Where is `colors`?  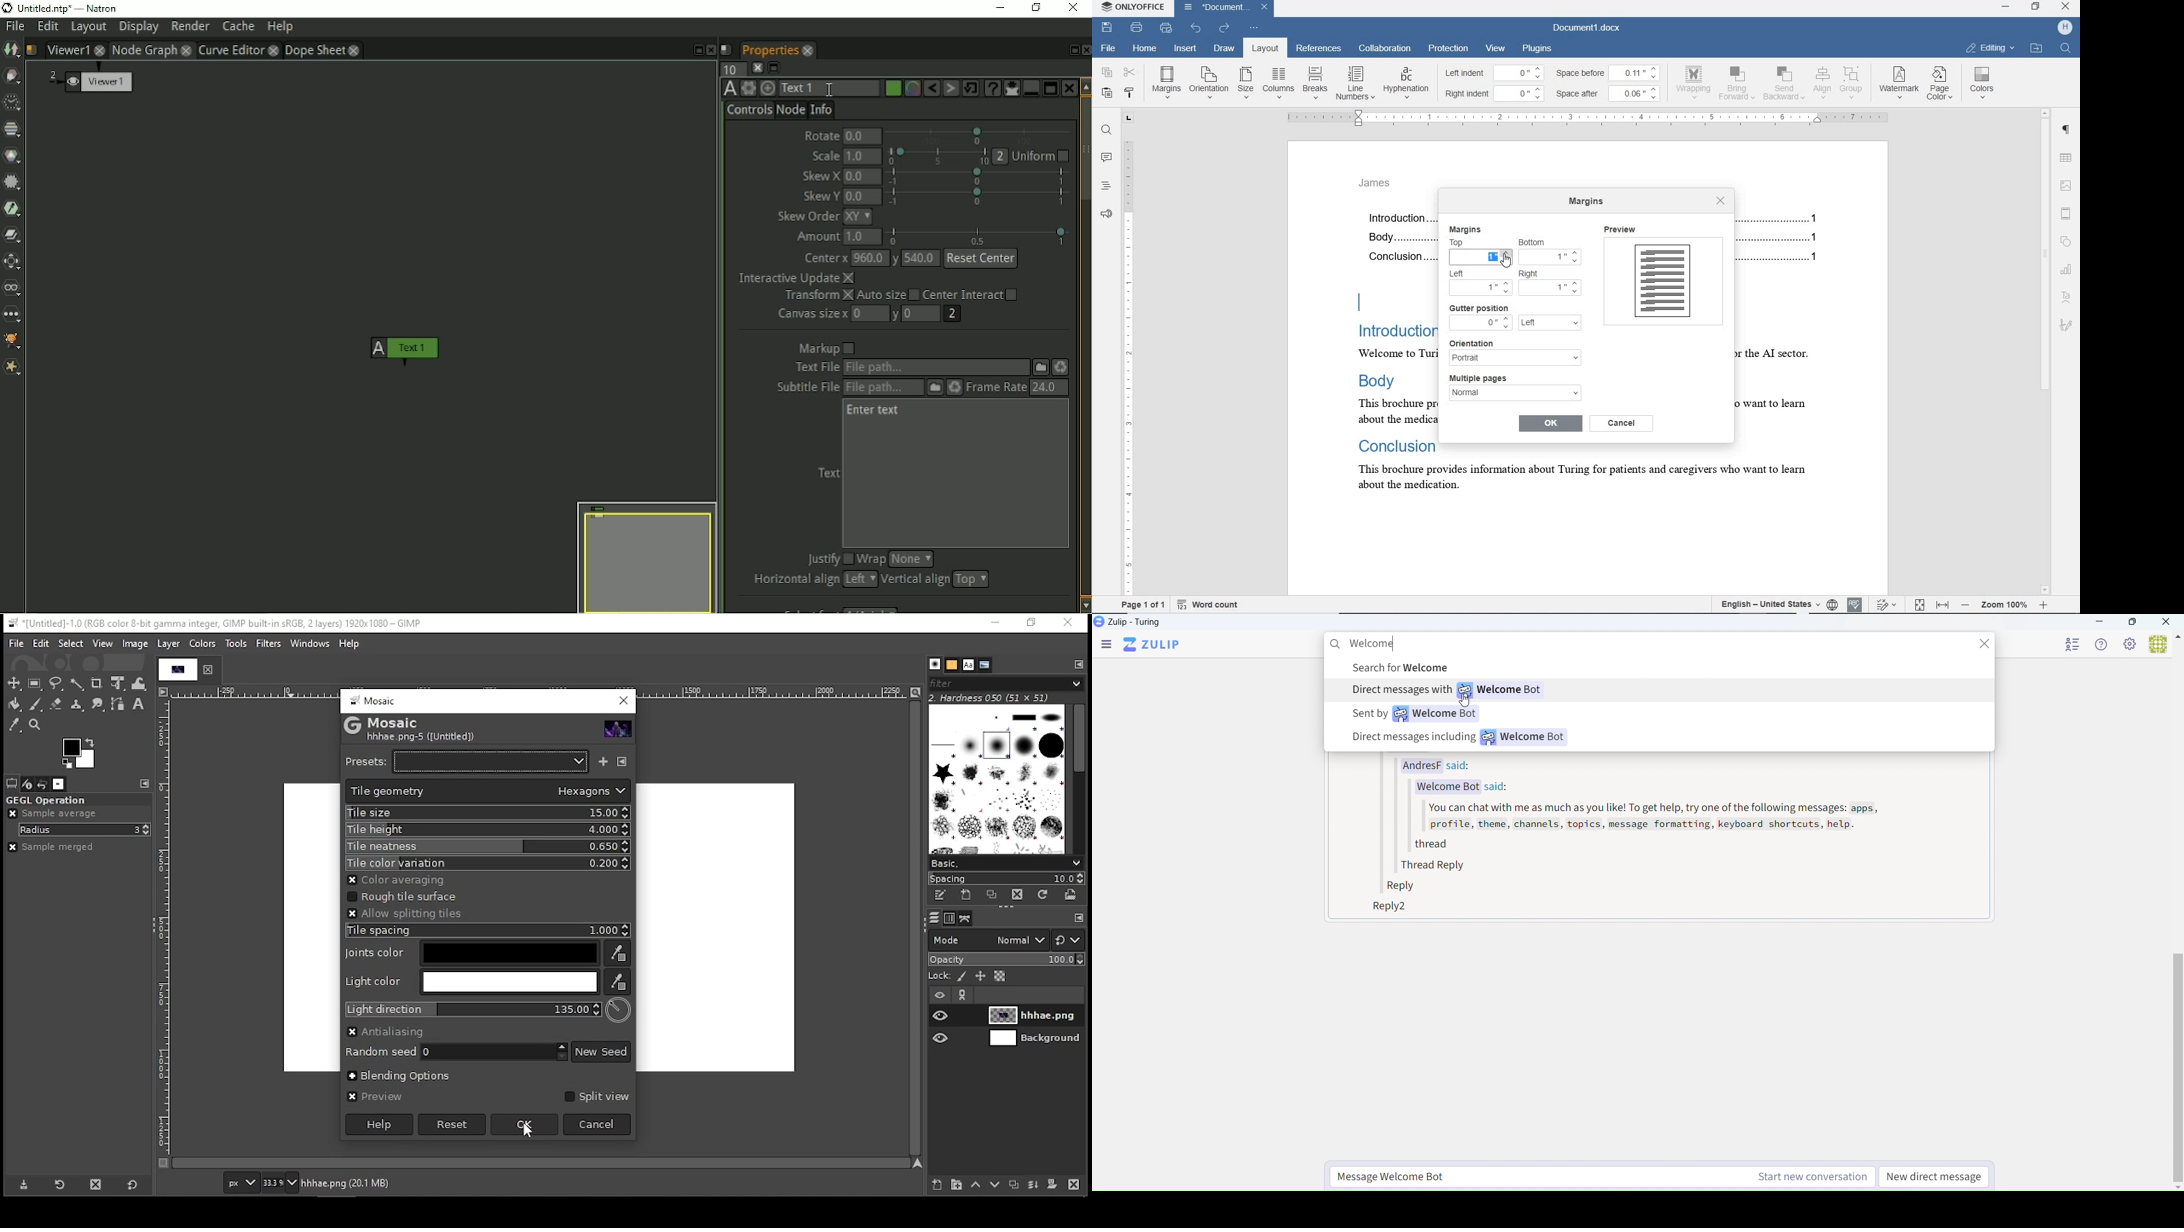 colors is located at coordinates (202, 644).